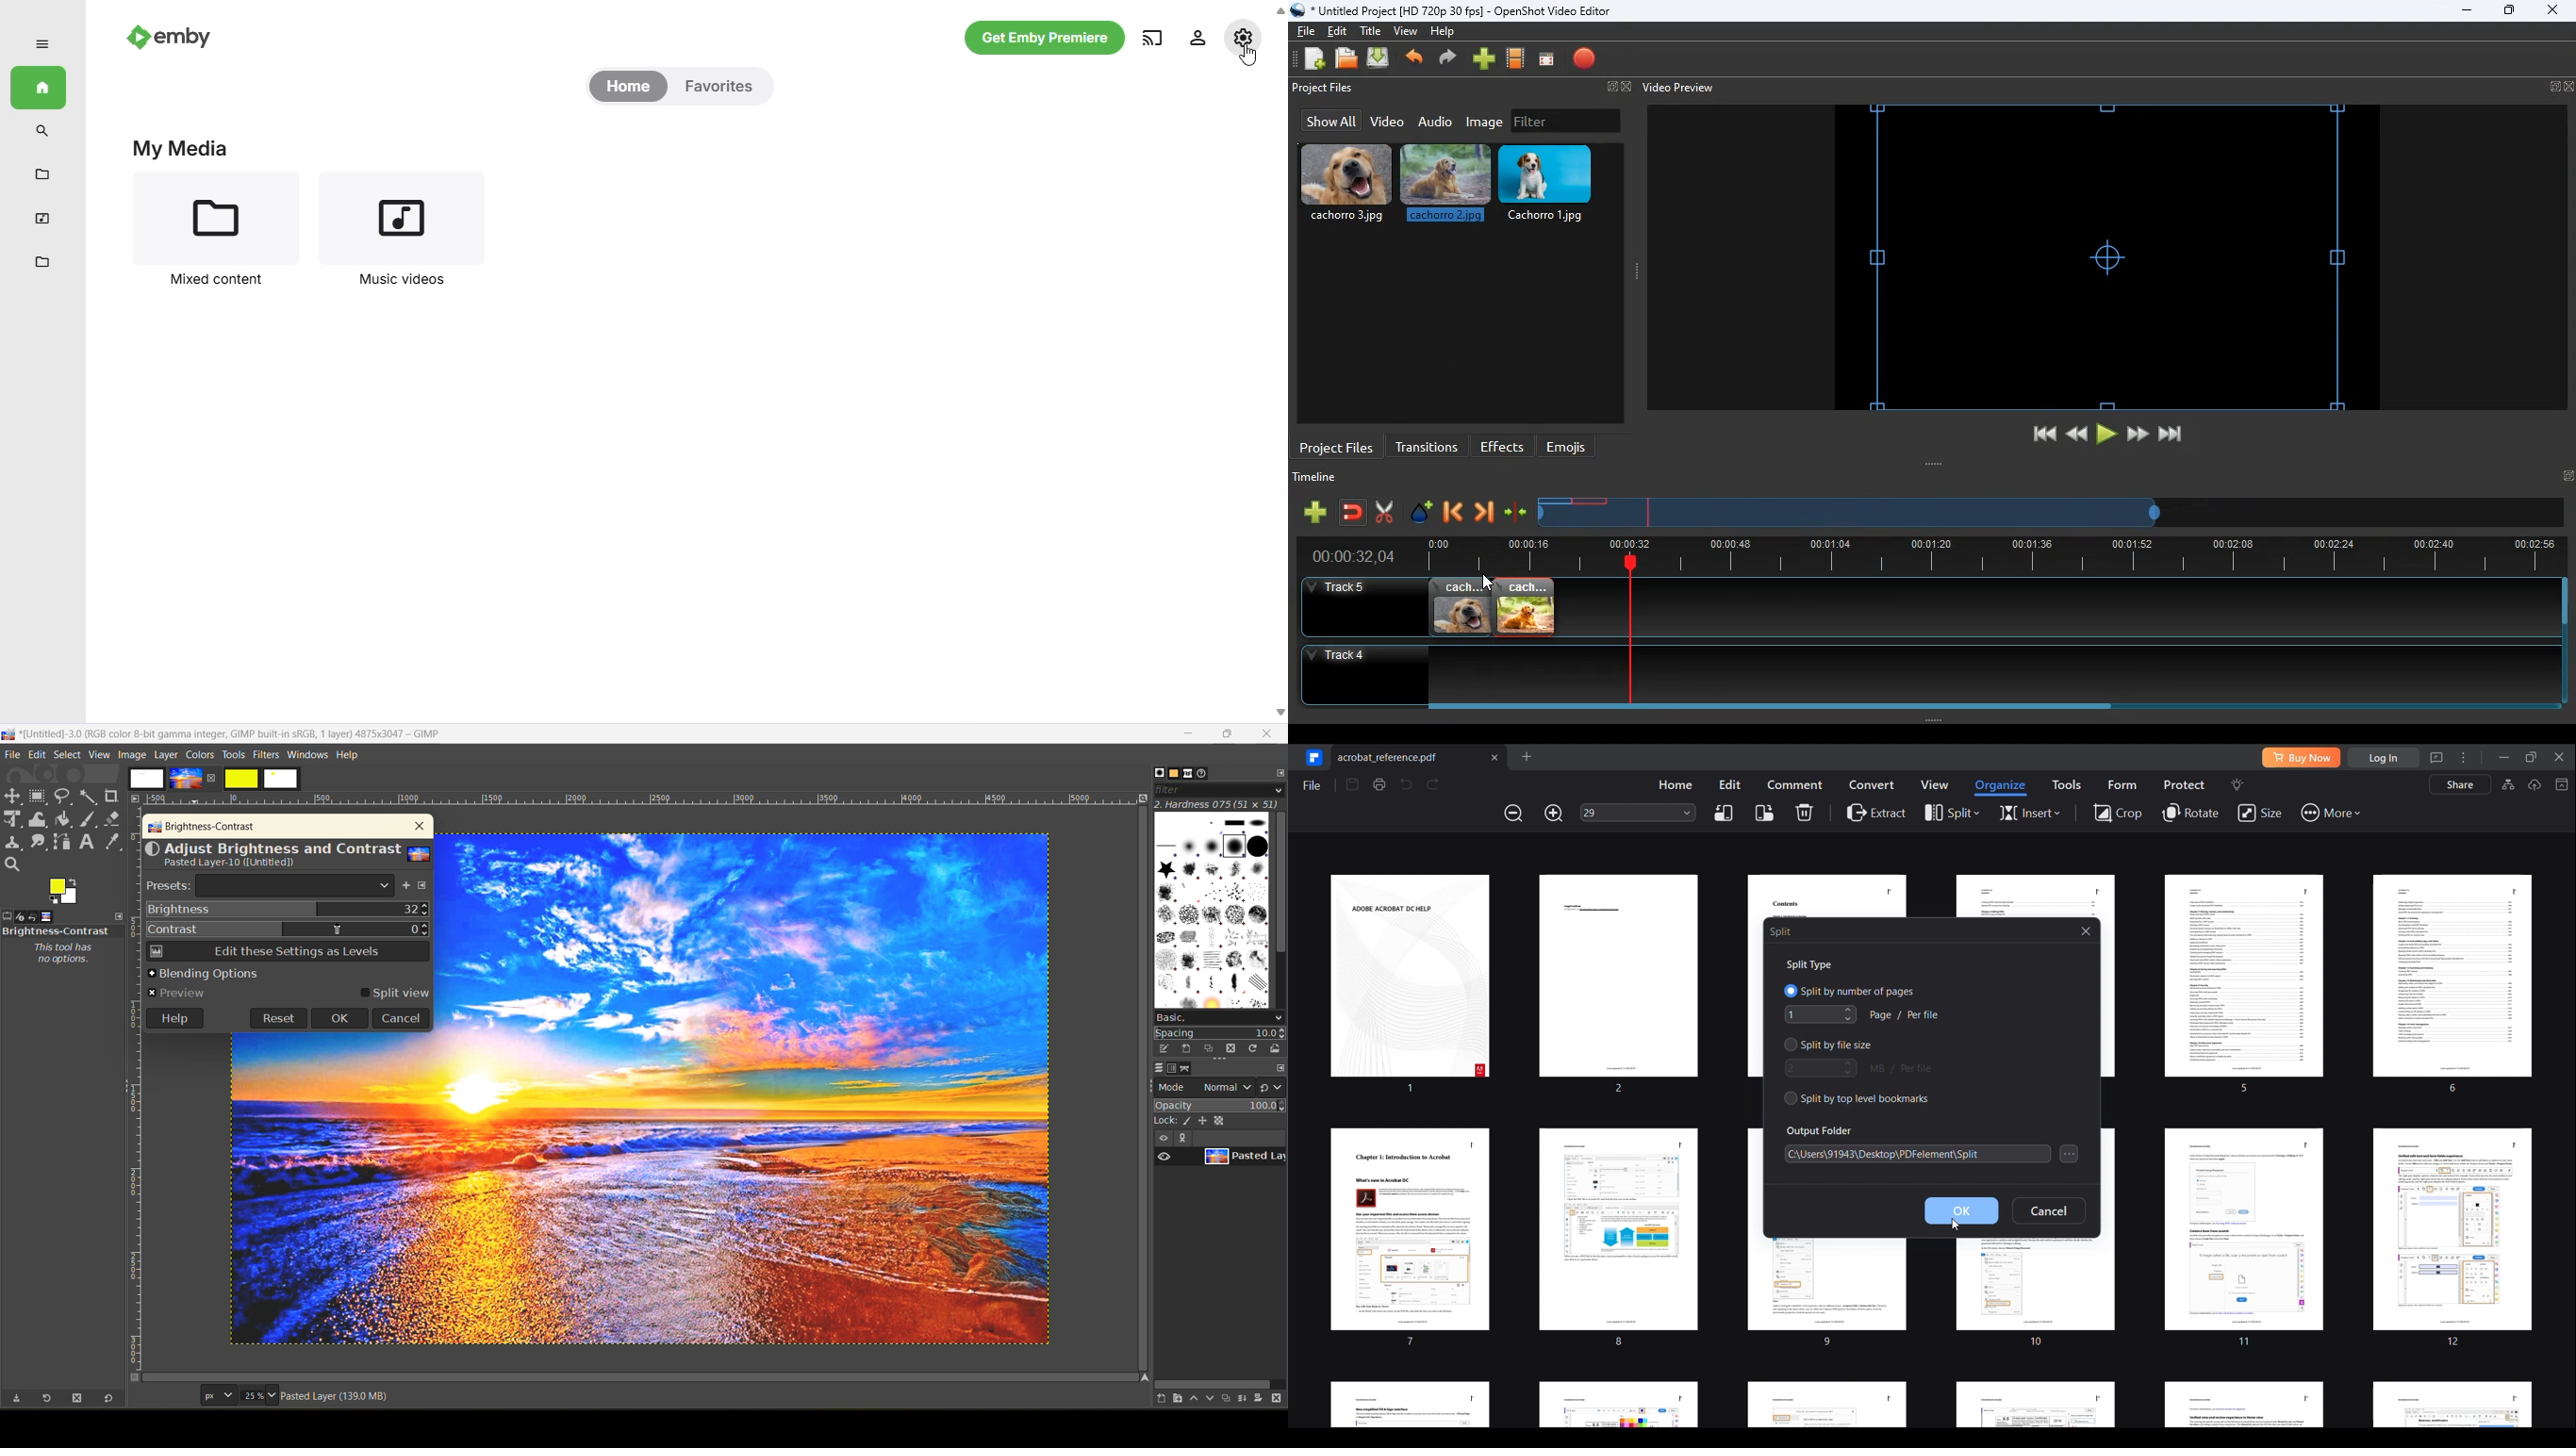 This screenshot has height=1456, width=2576. I want to click on Music videos, so click(403, 278).